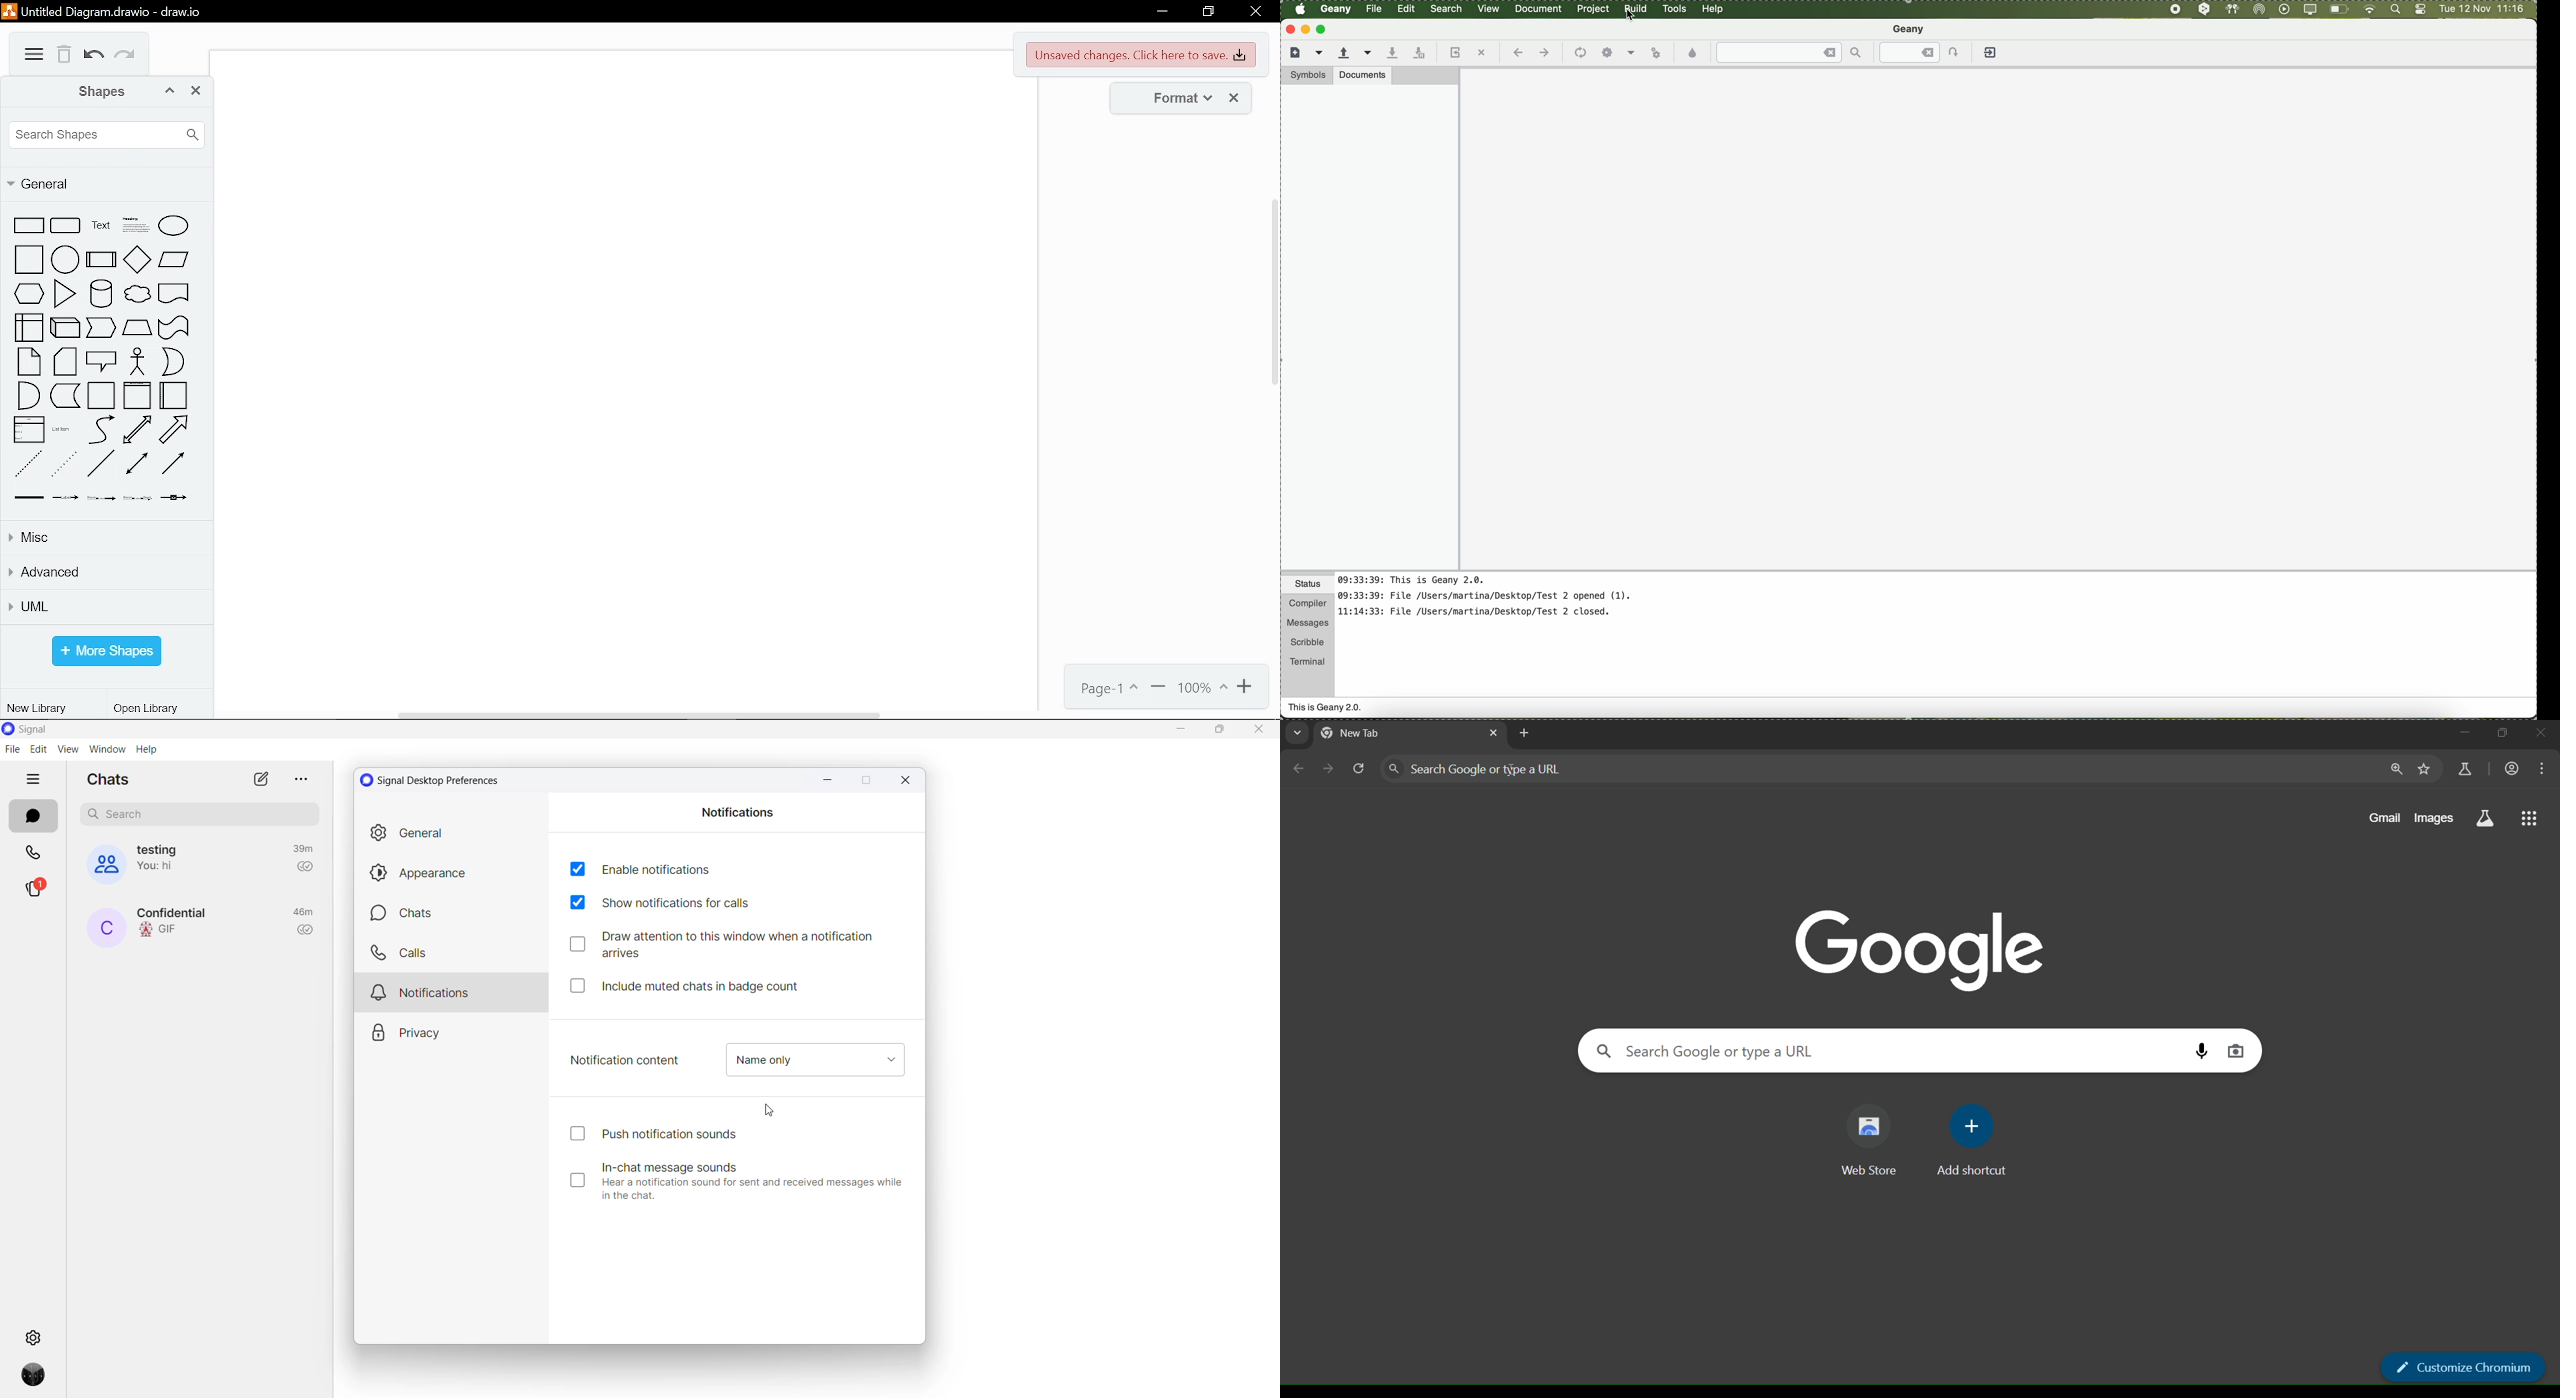 The width and height of the screenshot is (2576, 1400). Describe the element at coordinates (2370, 10) in the screenshot. I see `wifi` at that location.